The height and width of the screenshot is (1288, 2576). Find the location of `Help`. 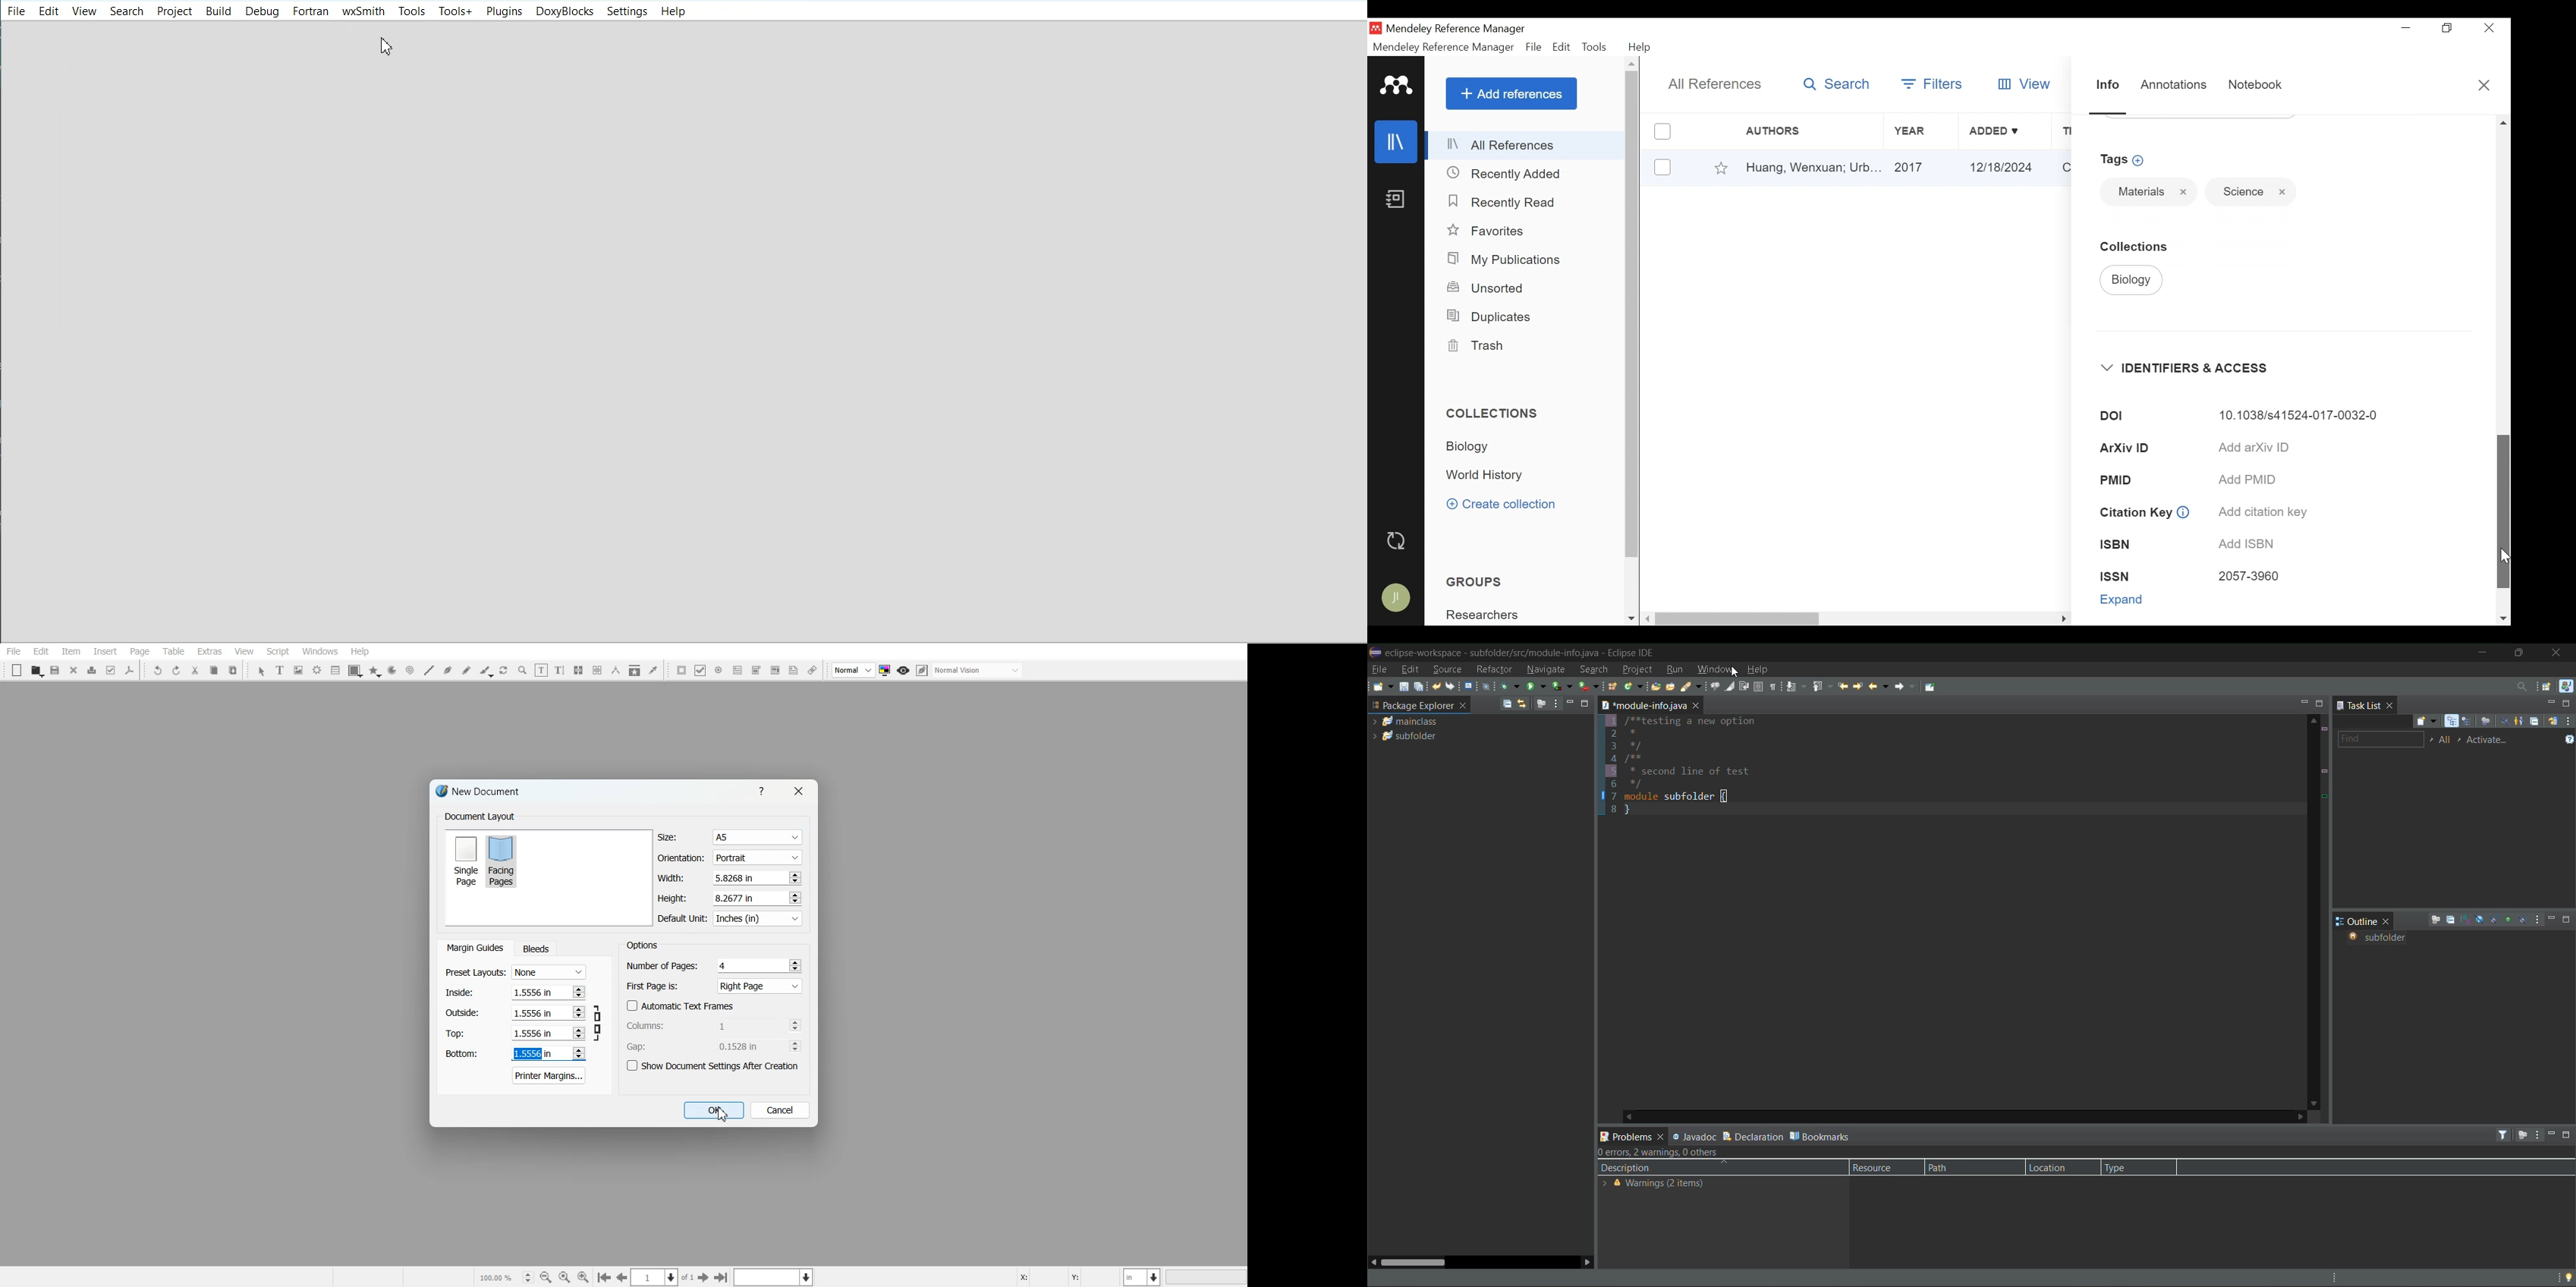

Help is located at coordinates (1641, 47).